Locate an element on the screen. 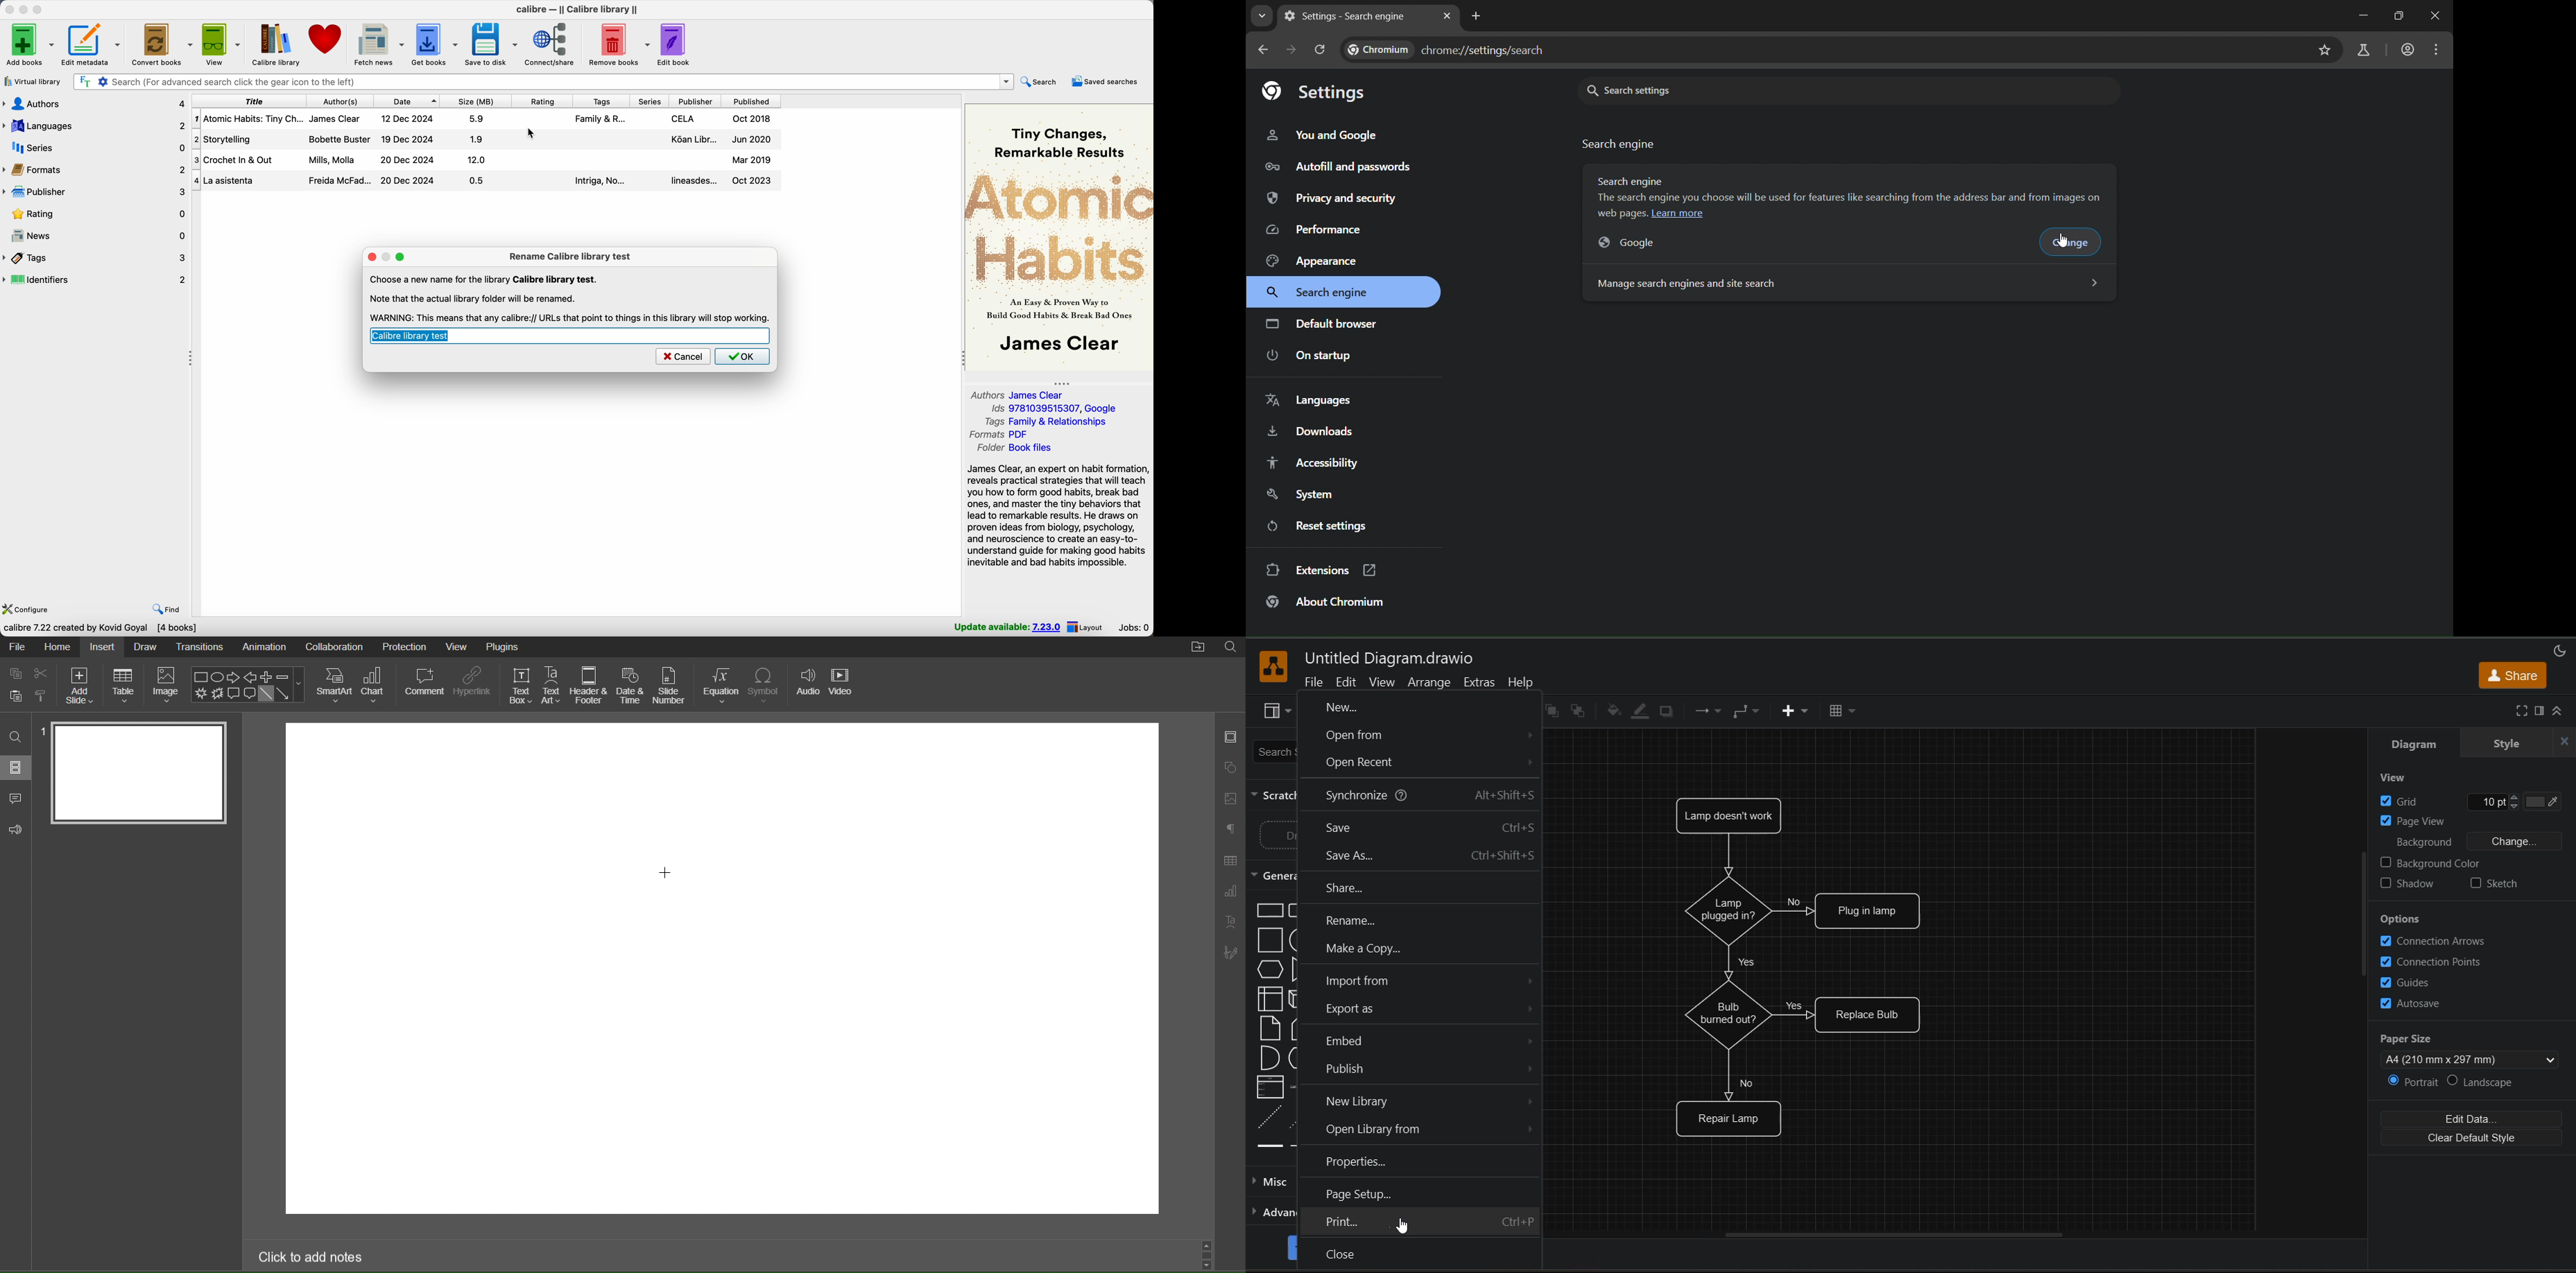  Comment is located at coordinates (16, 800).